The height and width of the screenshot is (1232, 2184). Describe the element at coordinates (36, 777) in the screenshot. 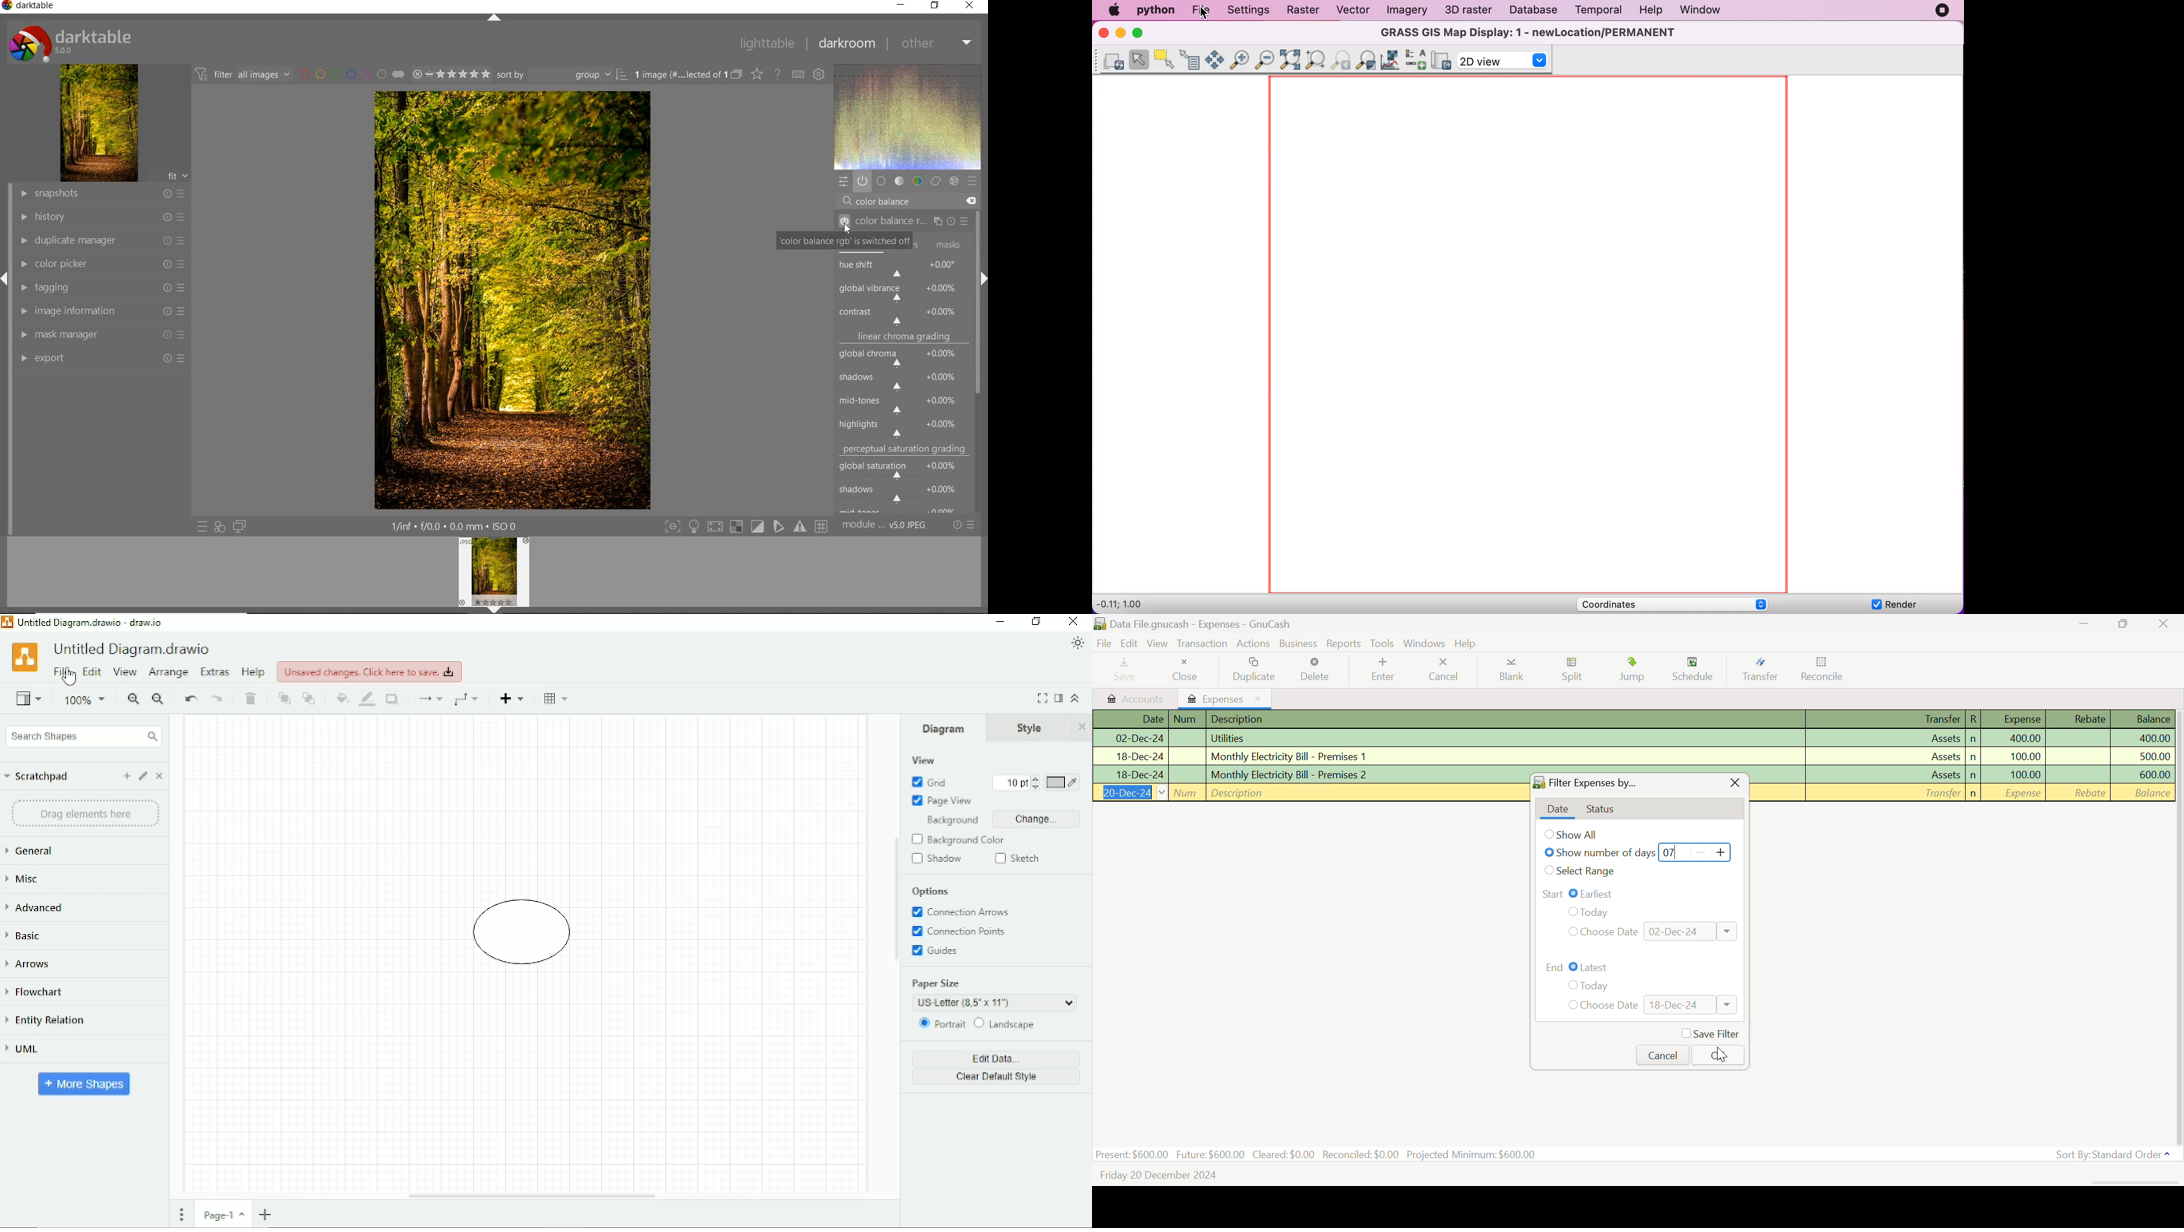

I see `Scratchpad` at that location.